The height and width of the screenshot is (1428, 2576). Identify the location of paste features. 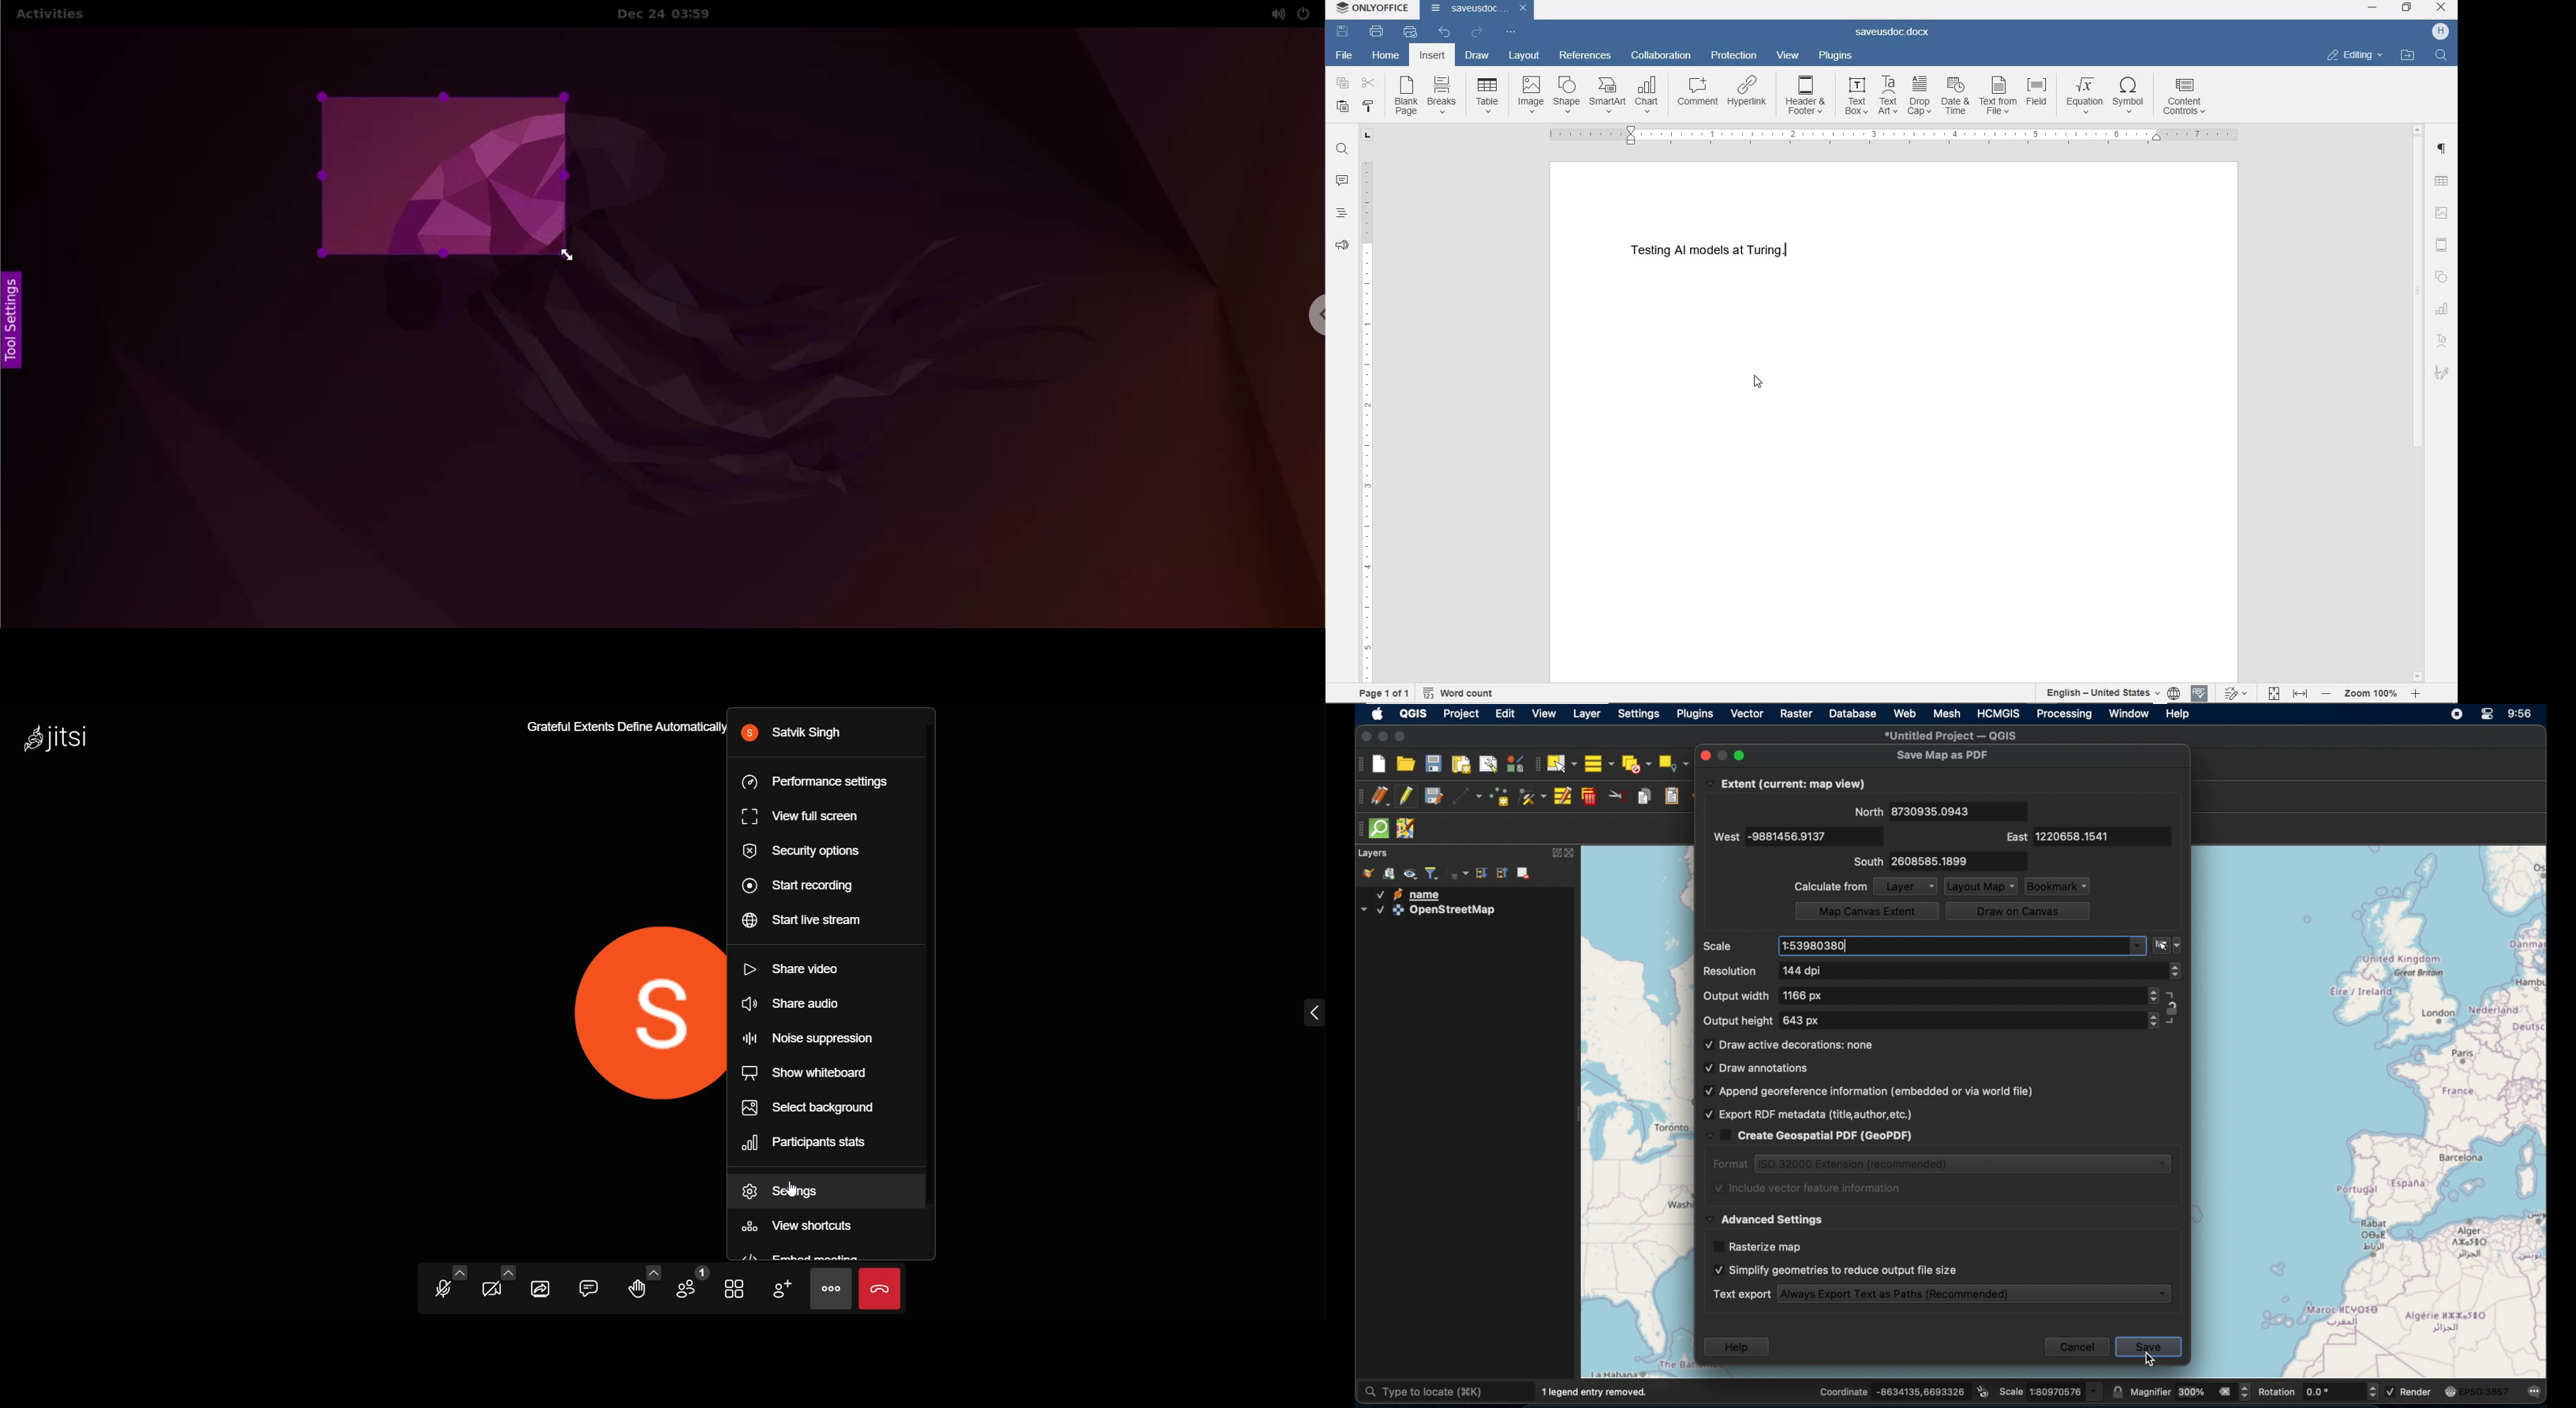
(1673, 797).